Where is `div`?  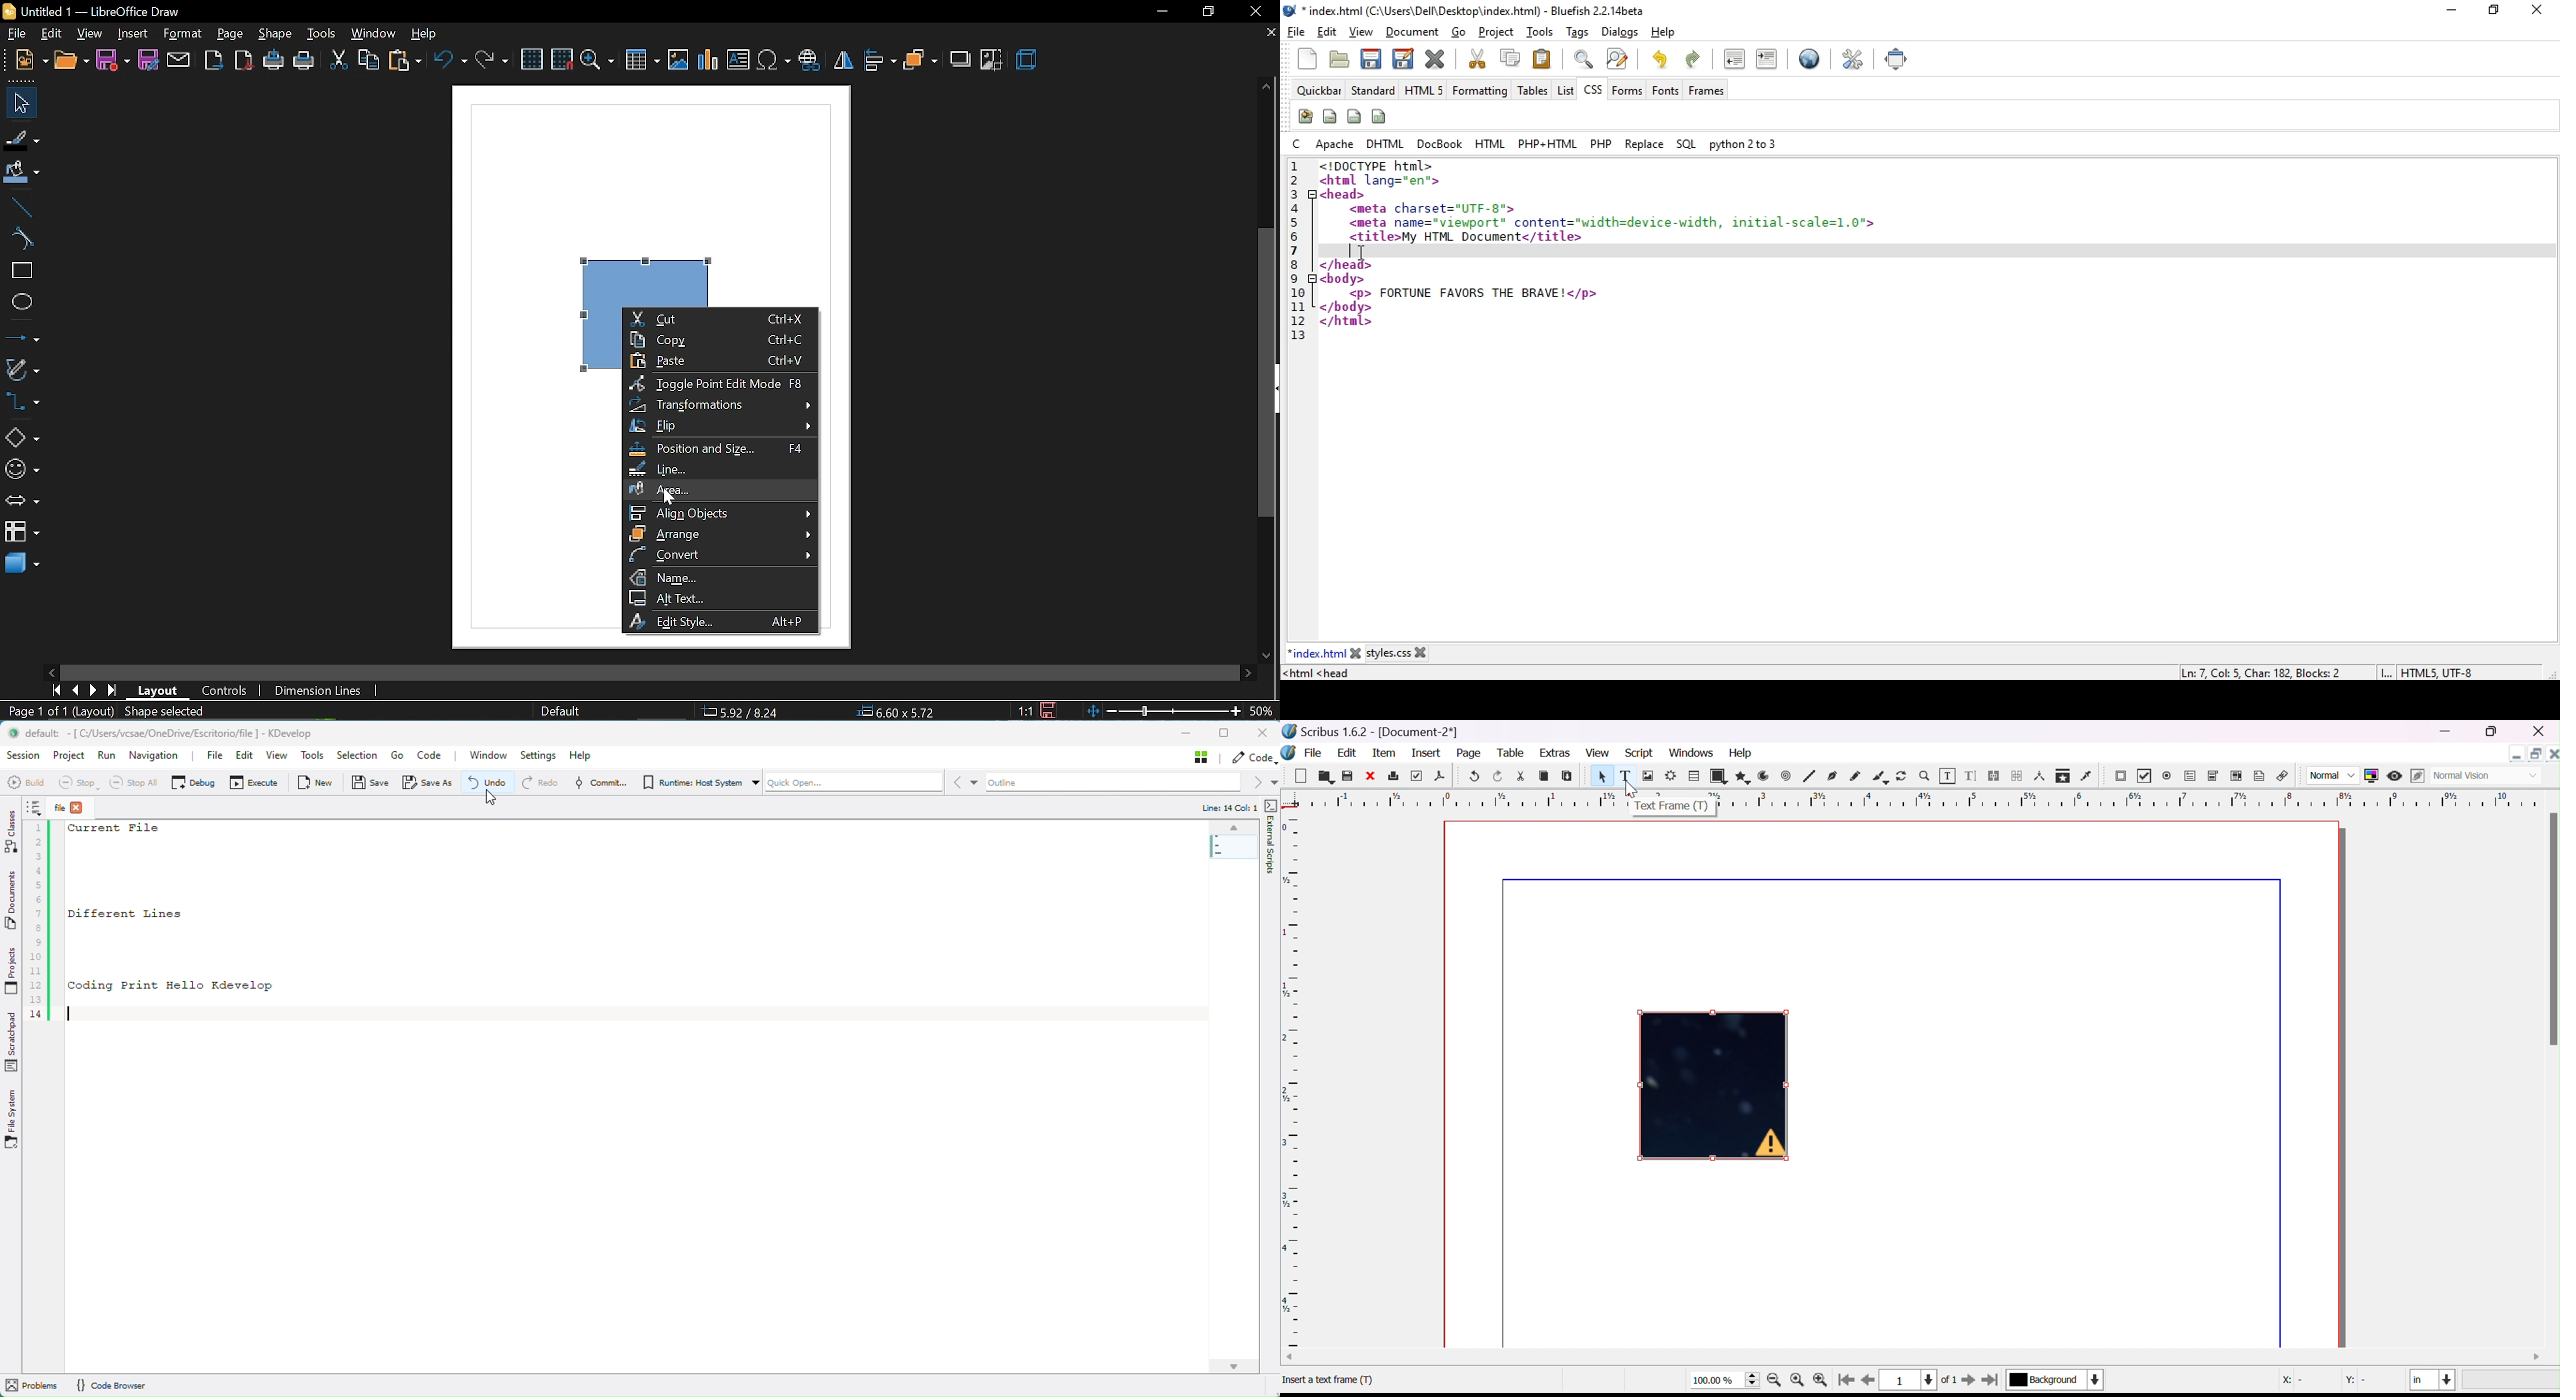
div is located at coordinates (1355, 115).